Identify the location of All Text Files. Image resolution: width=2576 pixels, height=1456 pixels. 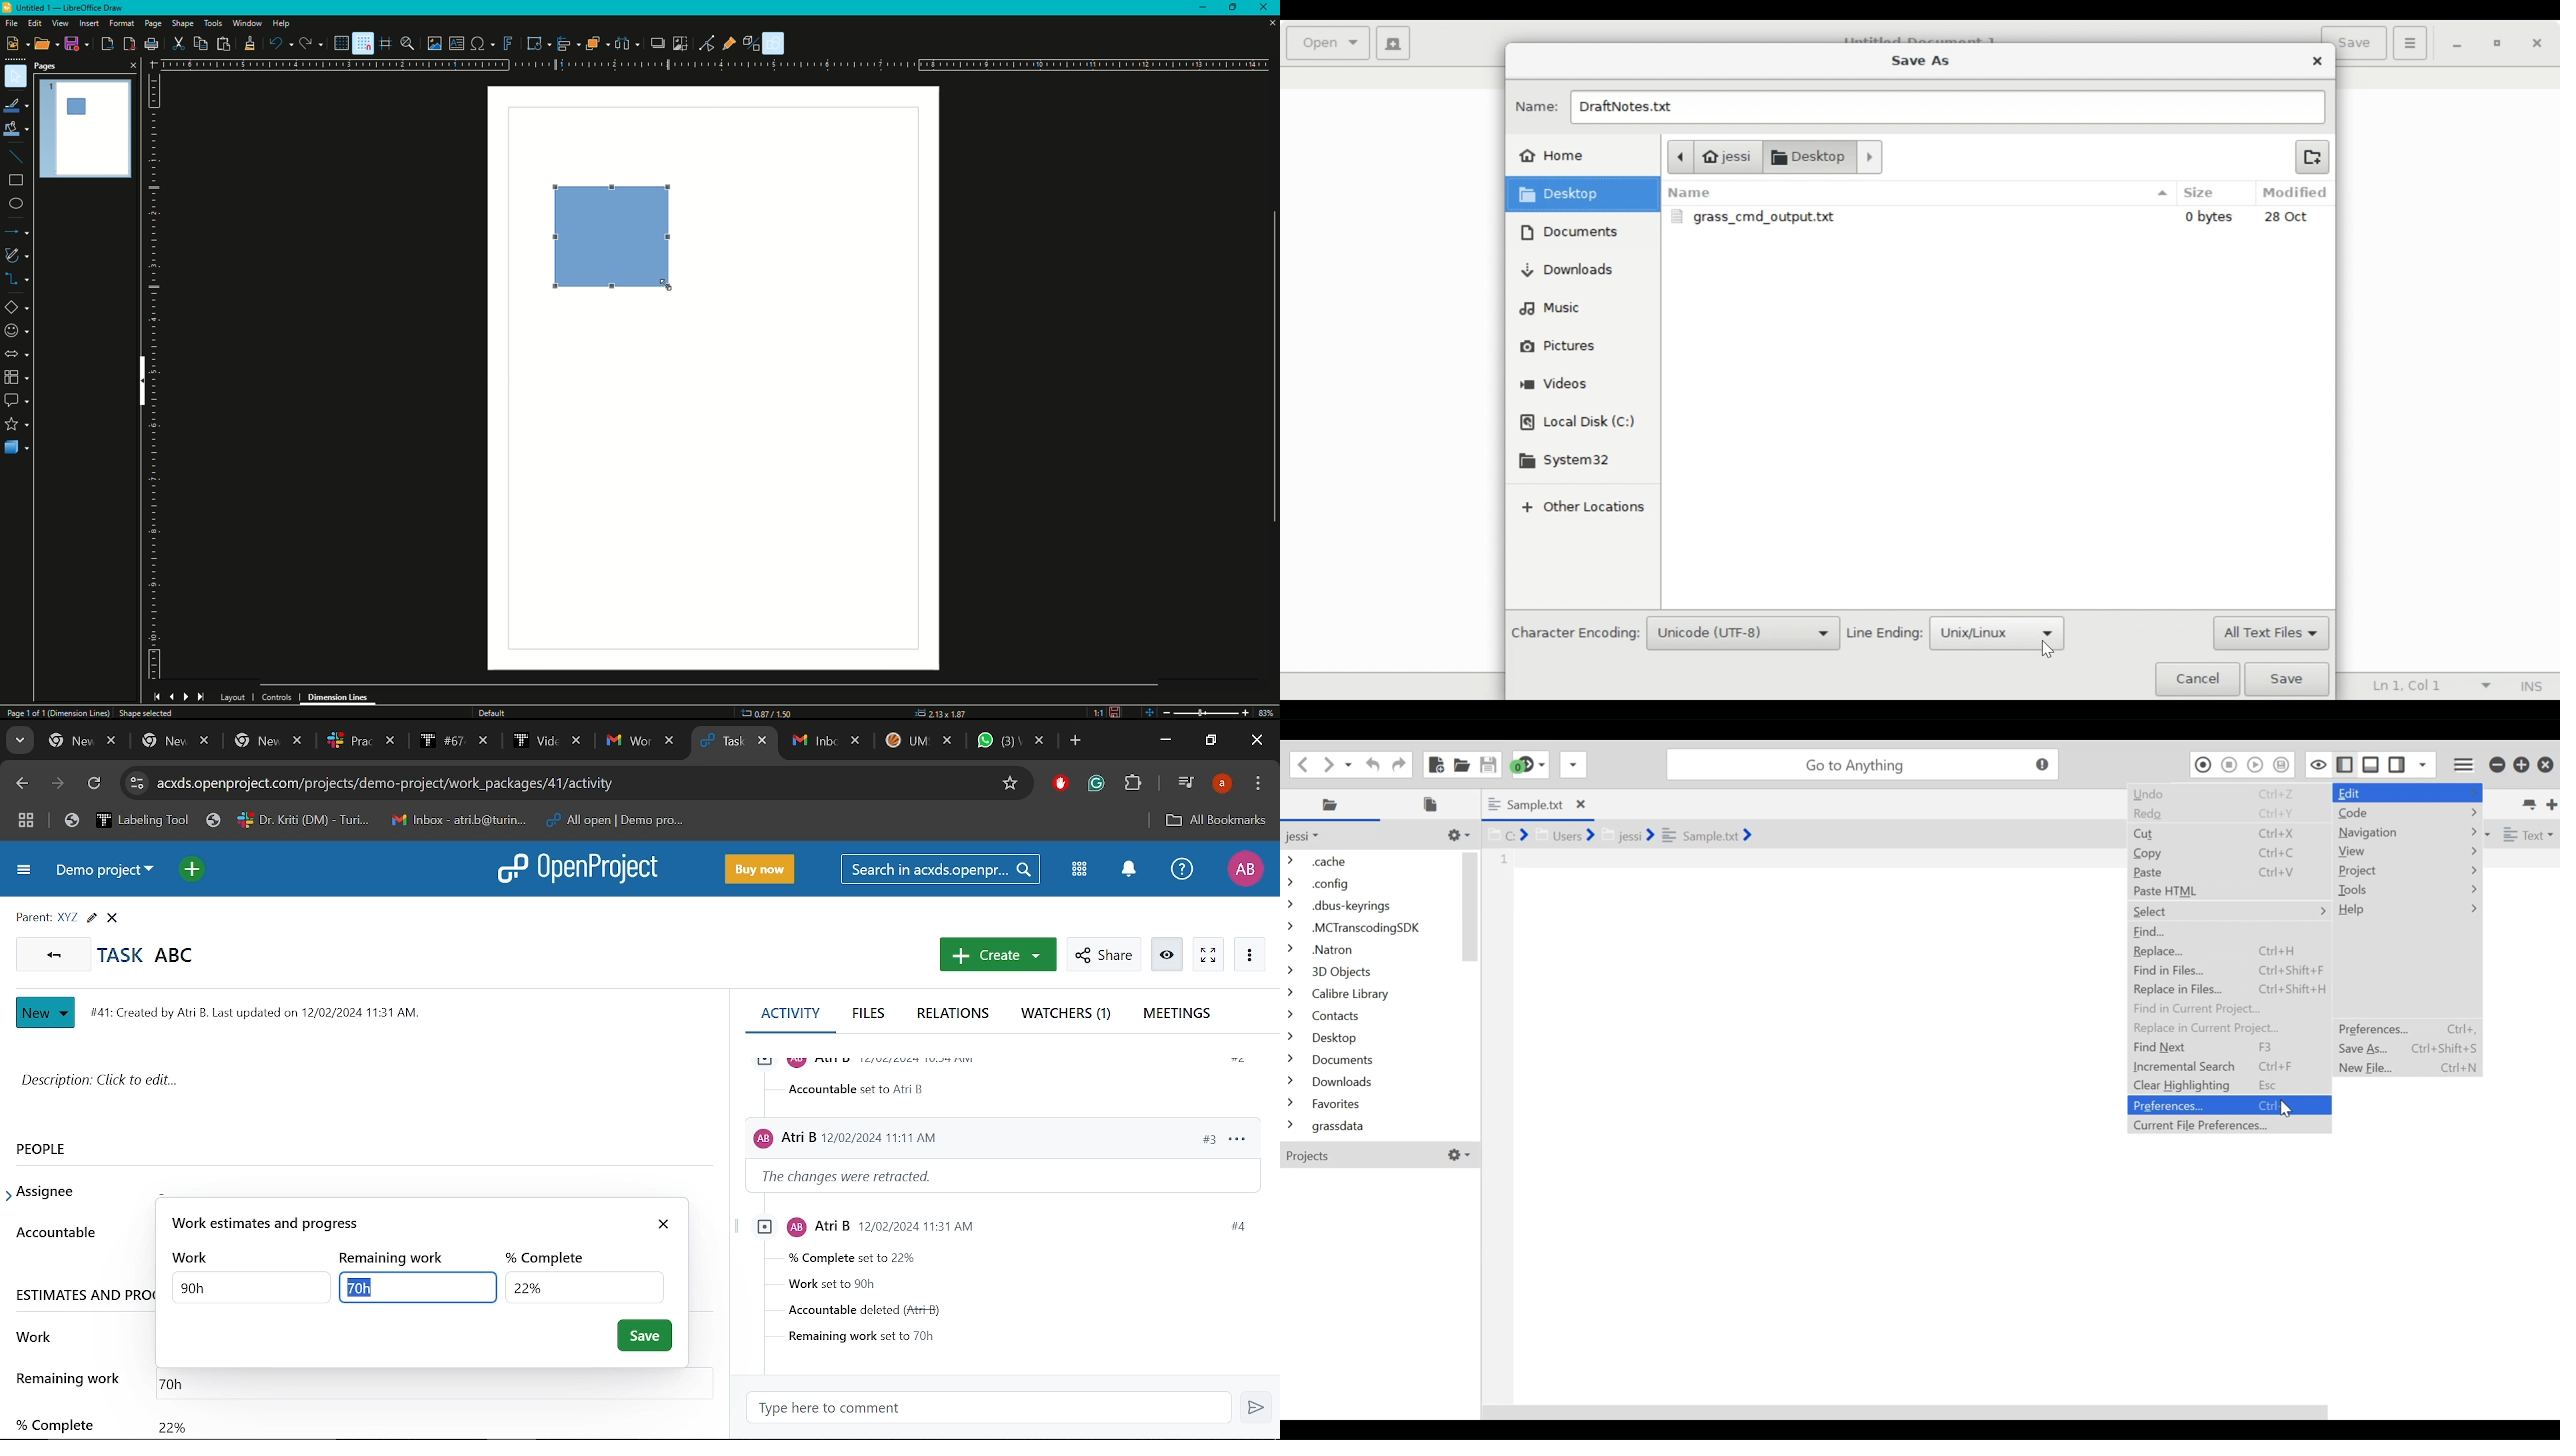
(2270, 634).